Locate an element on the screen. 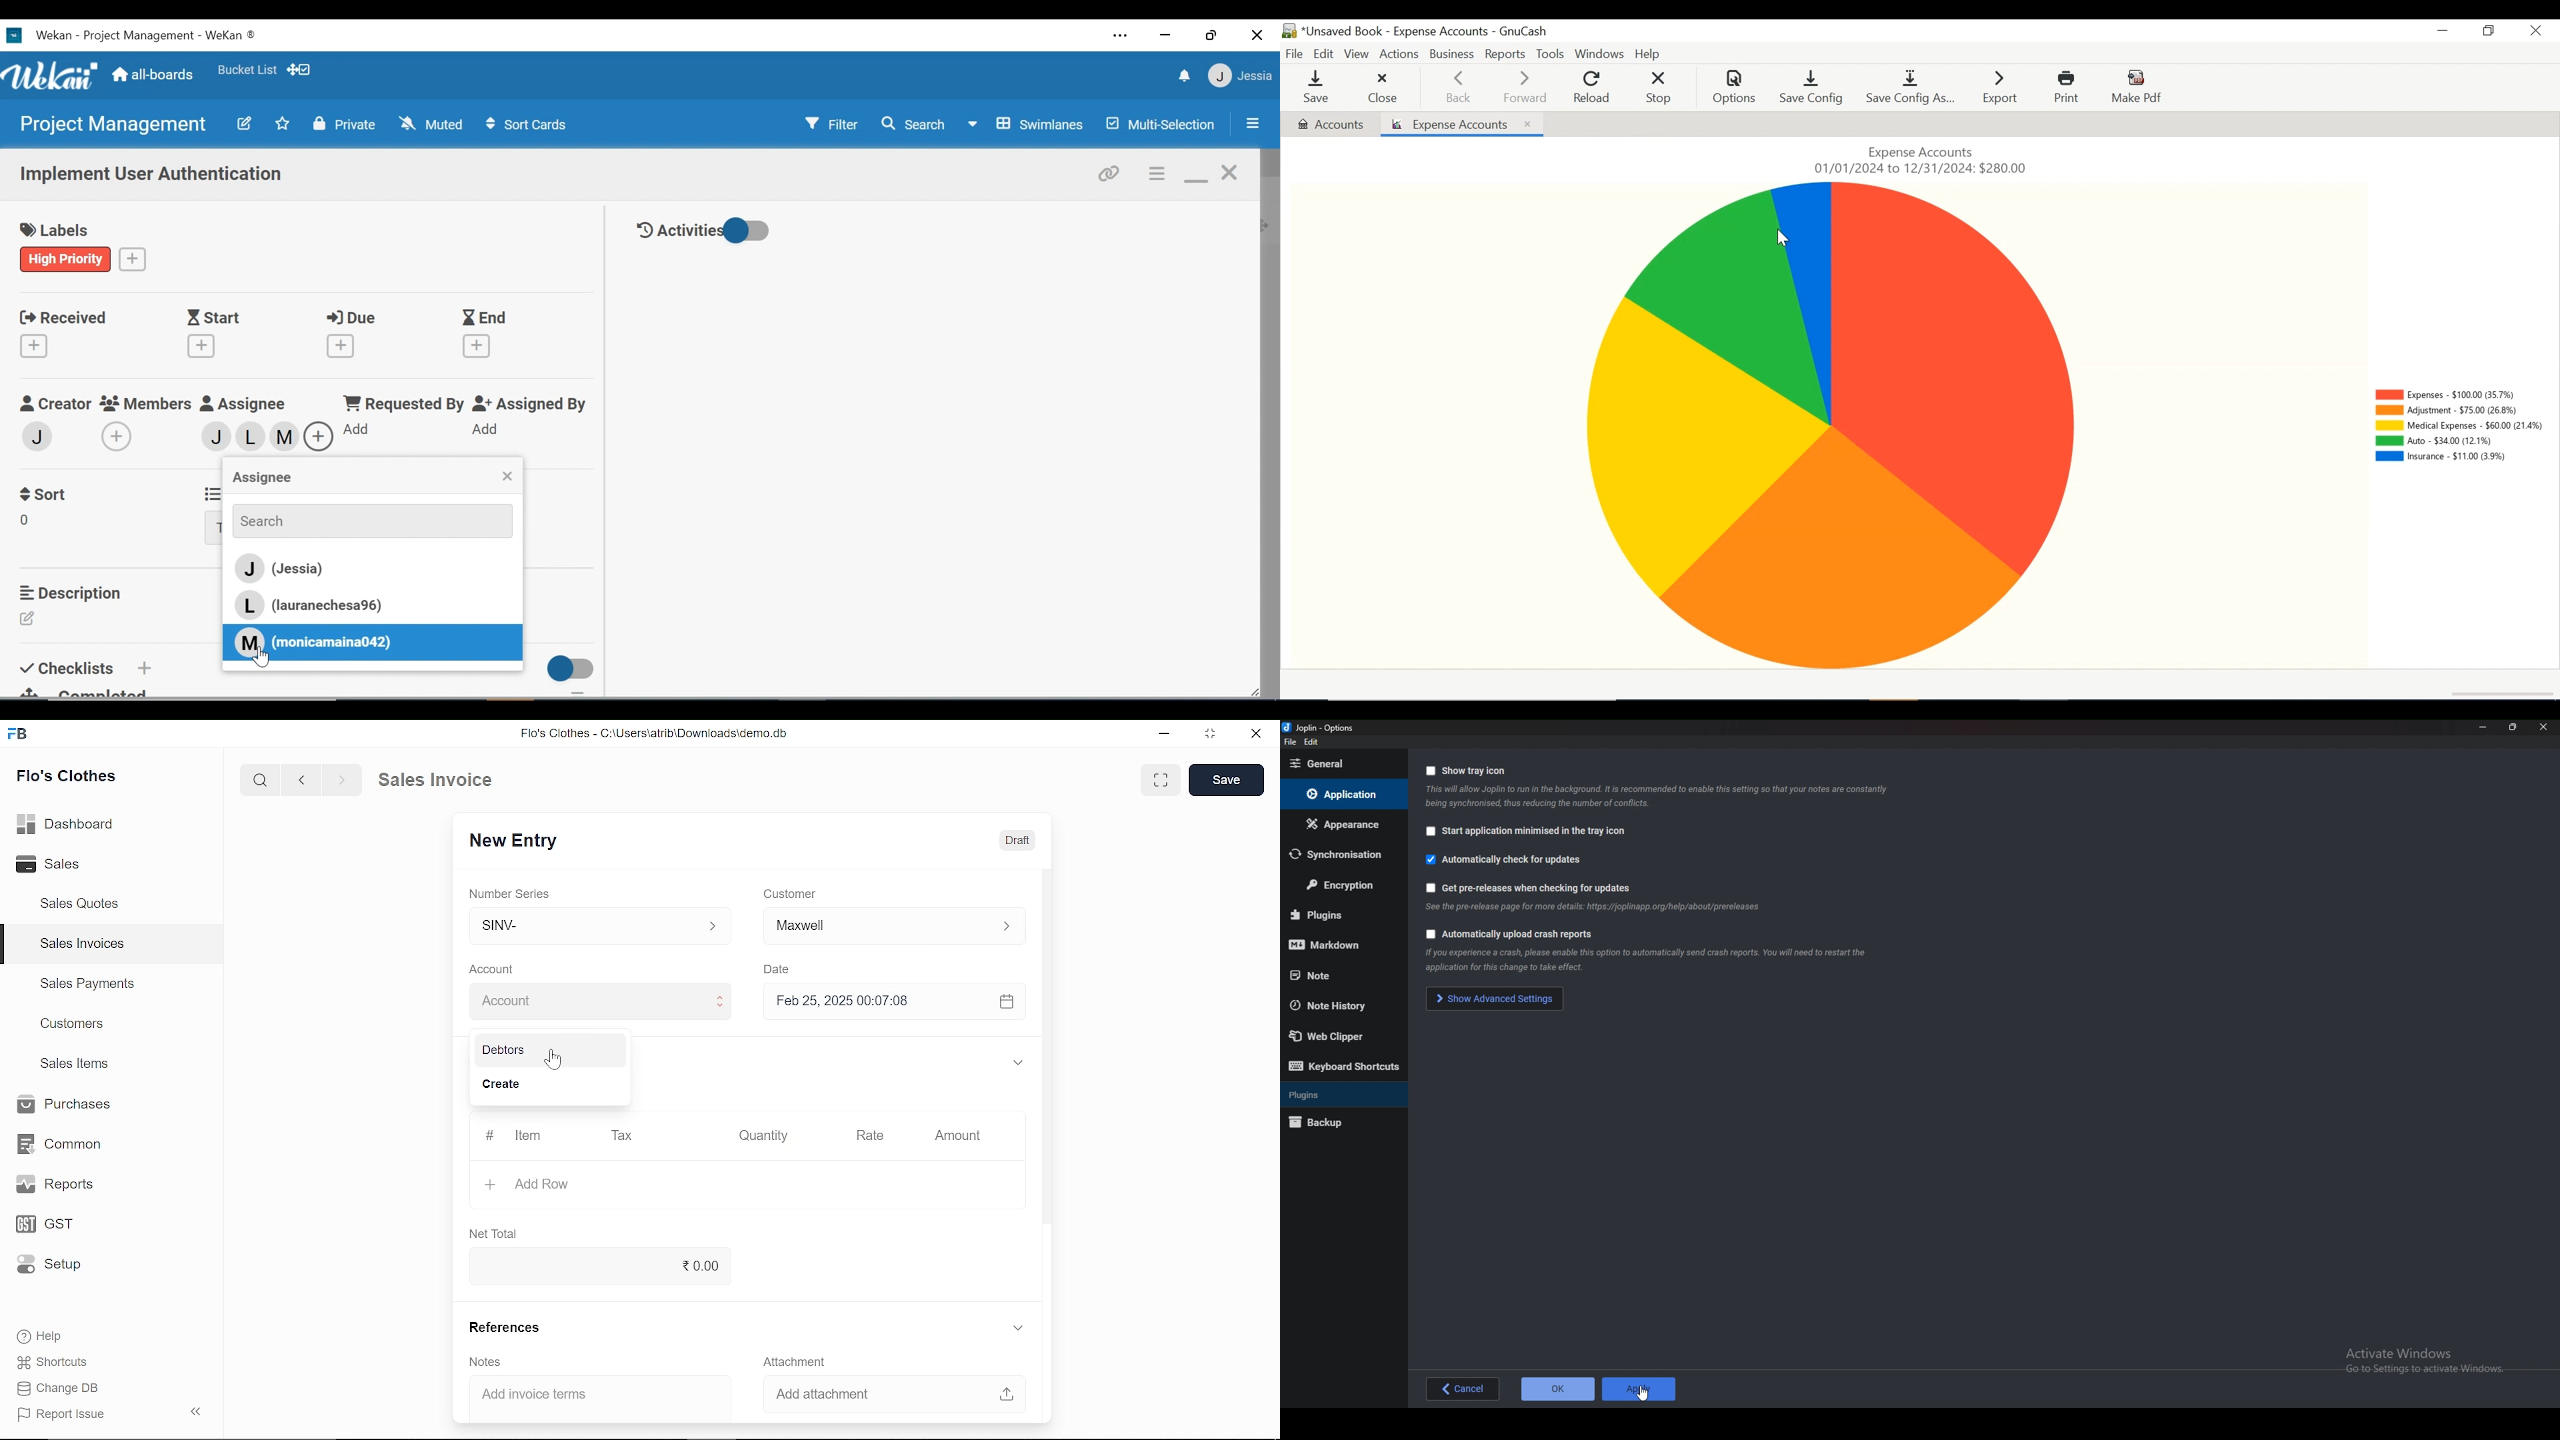  Copy link to card is located at coordinates (1110, 172).